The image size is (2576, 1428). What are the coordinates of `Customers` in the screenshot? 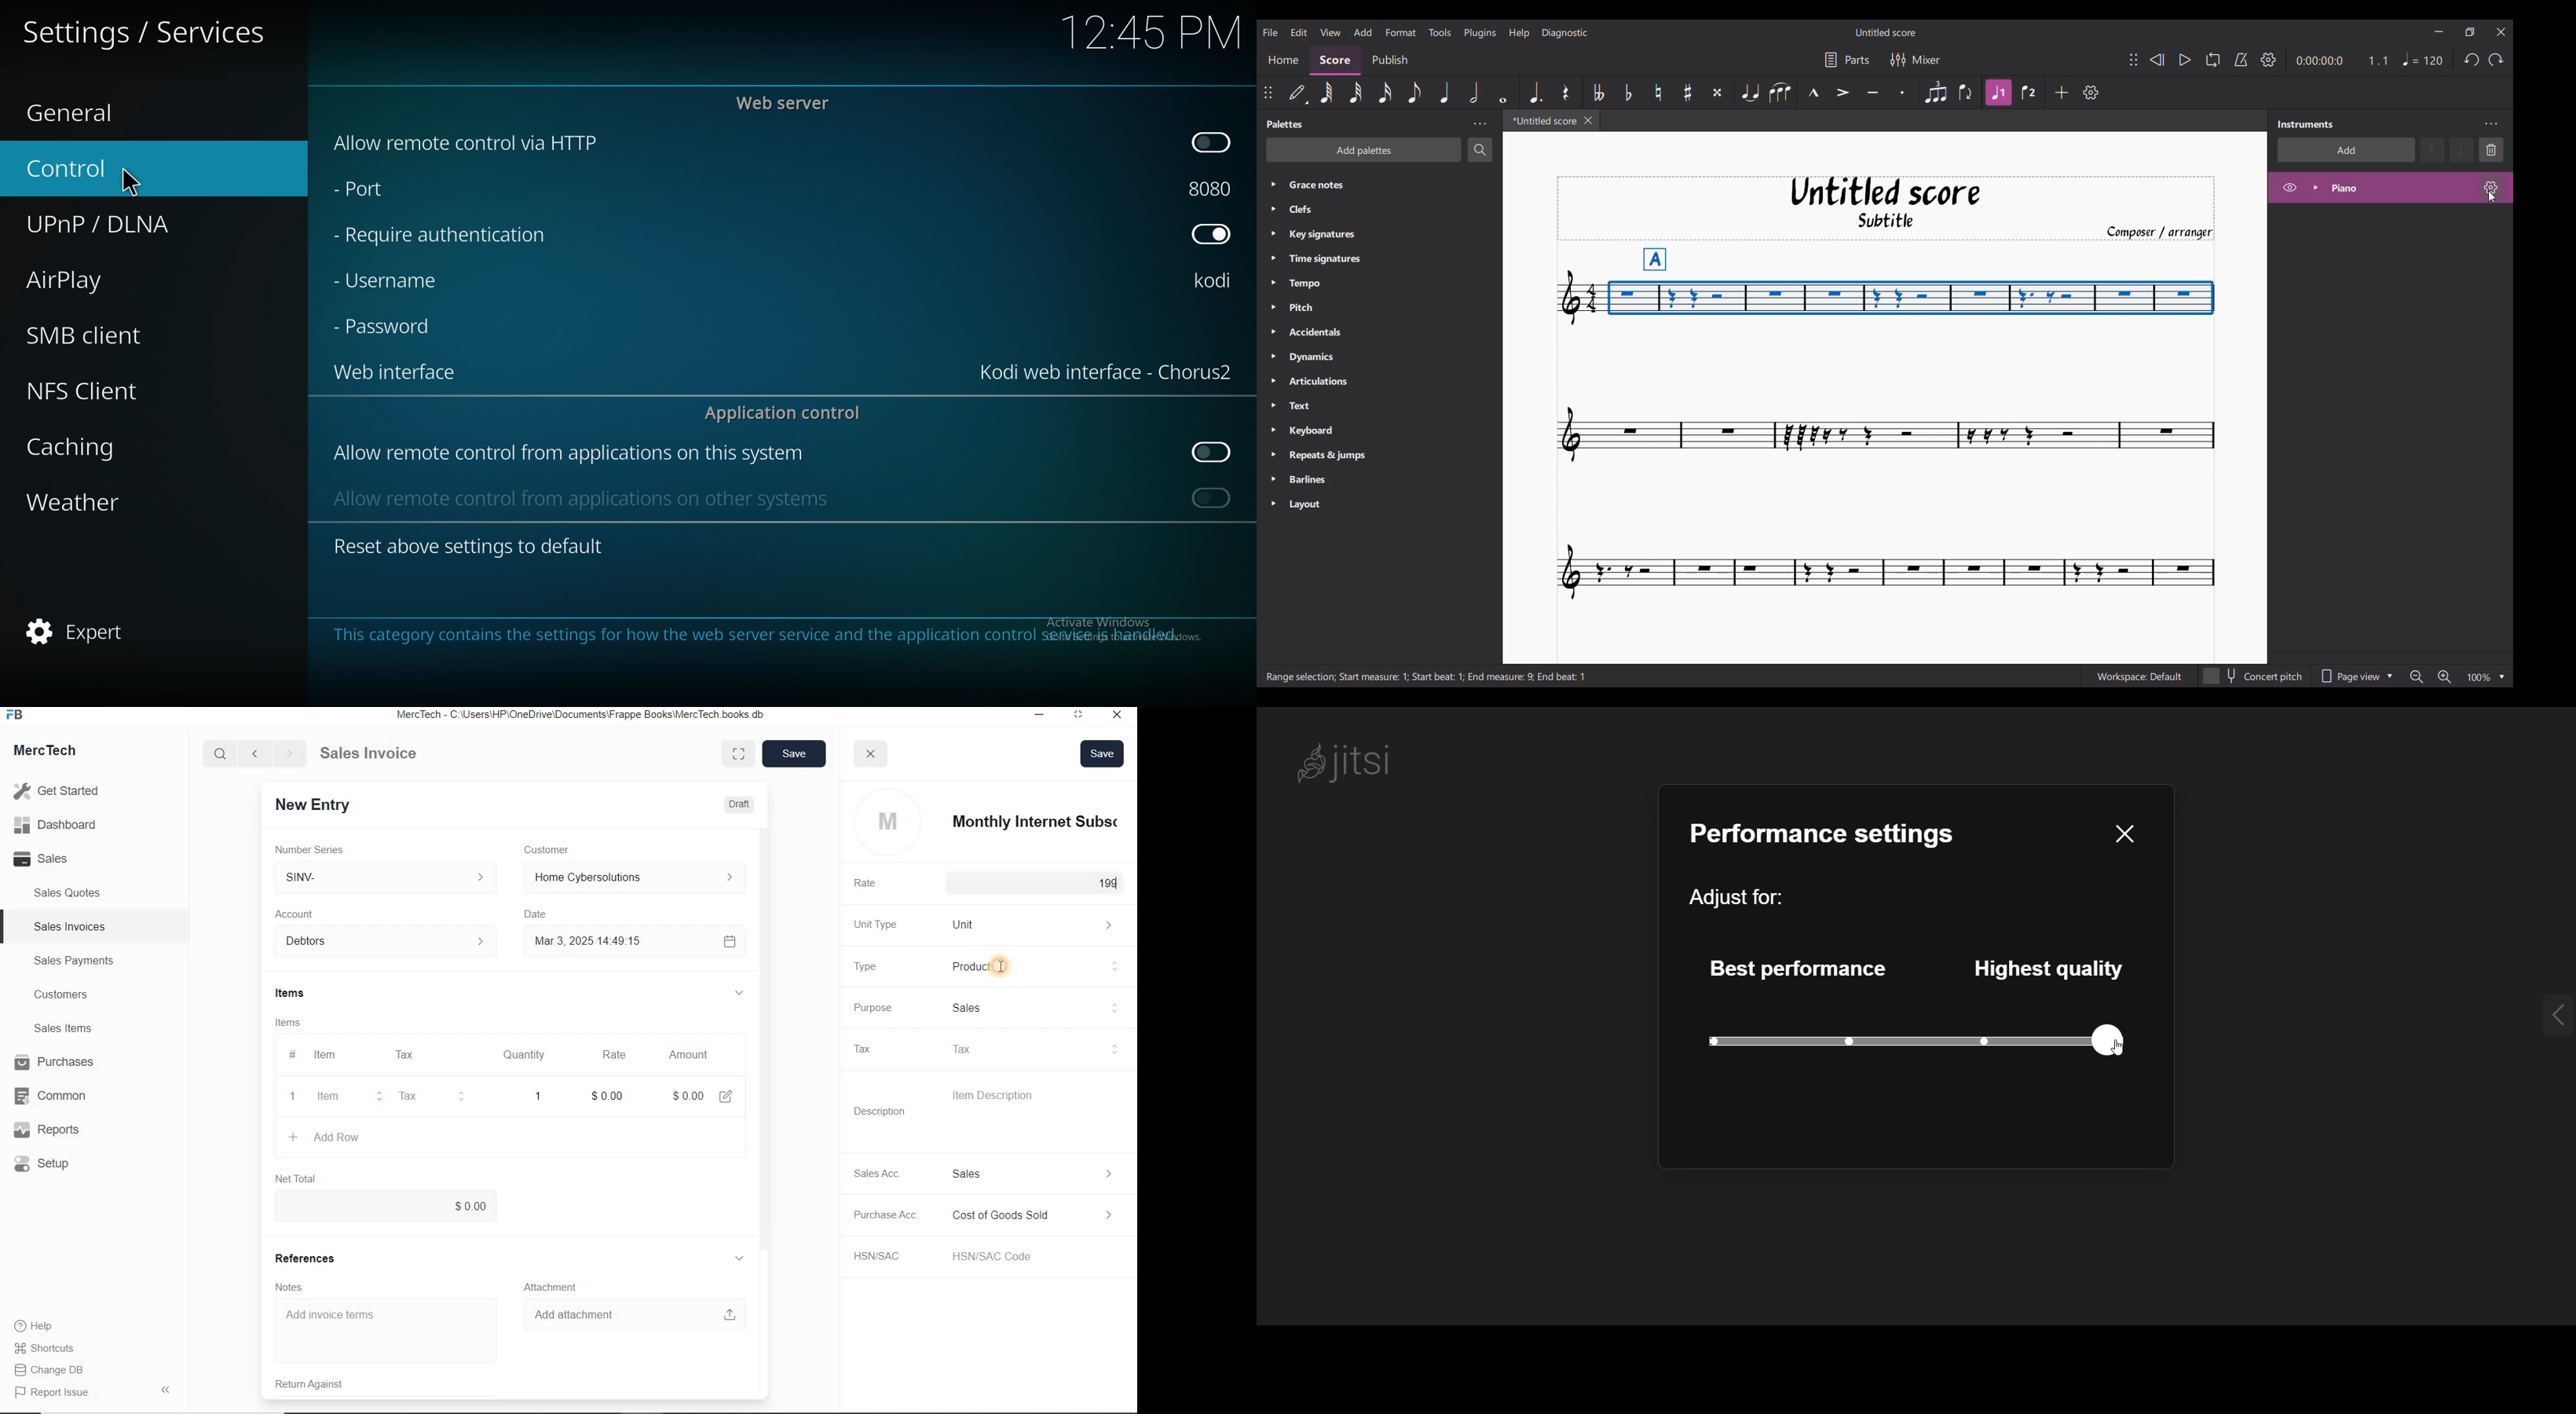 It's located at (73, 995).